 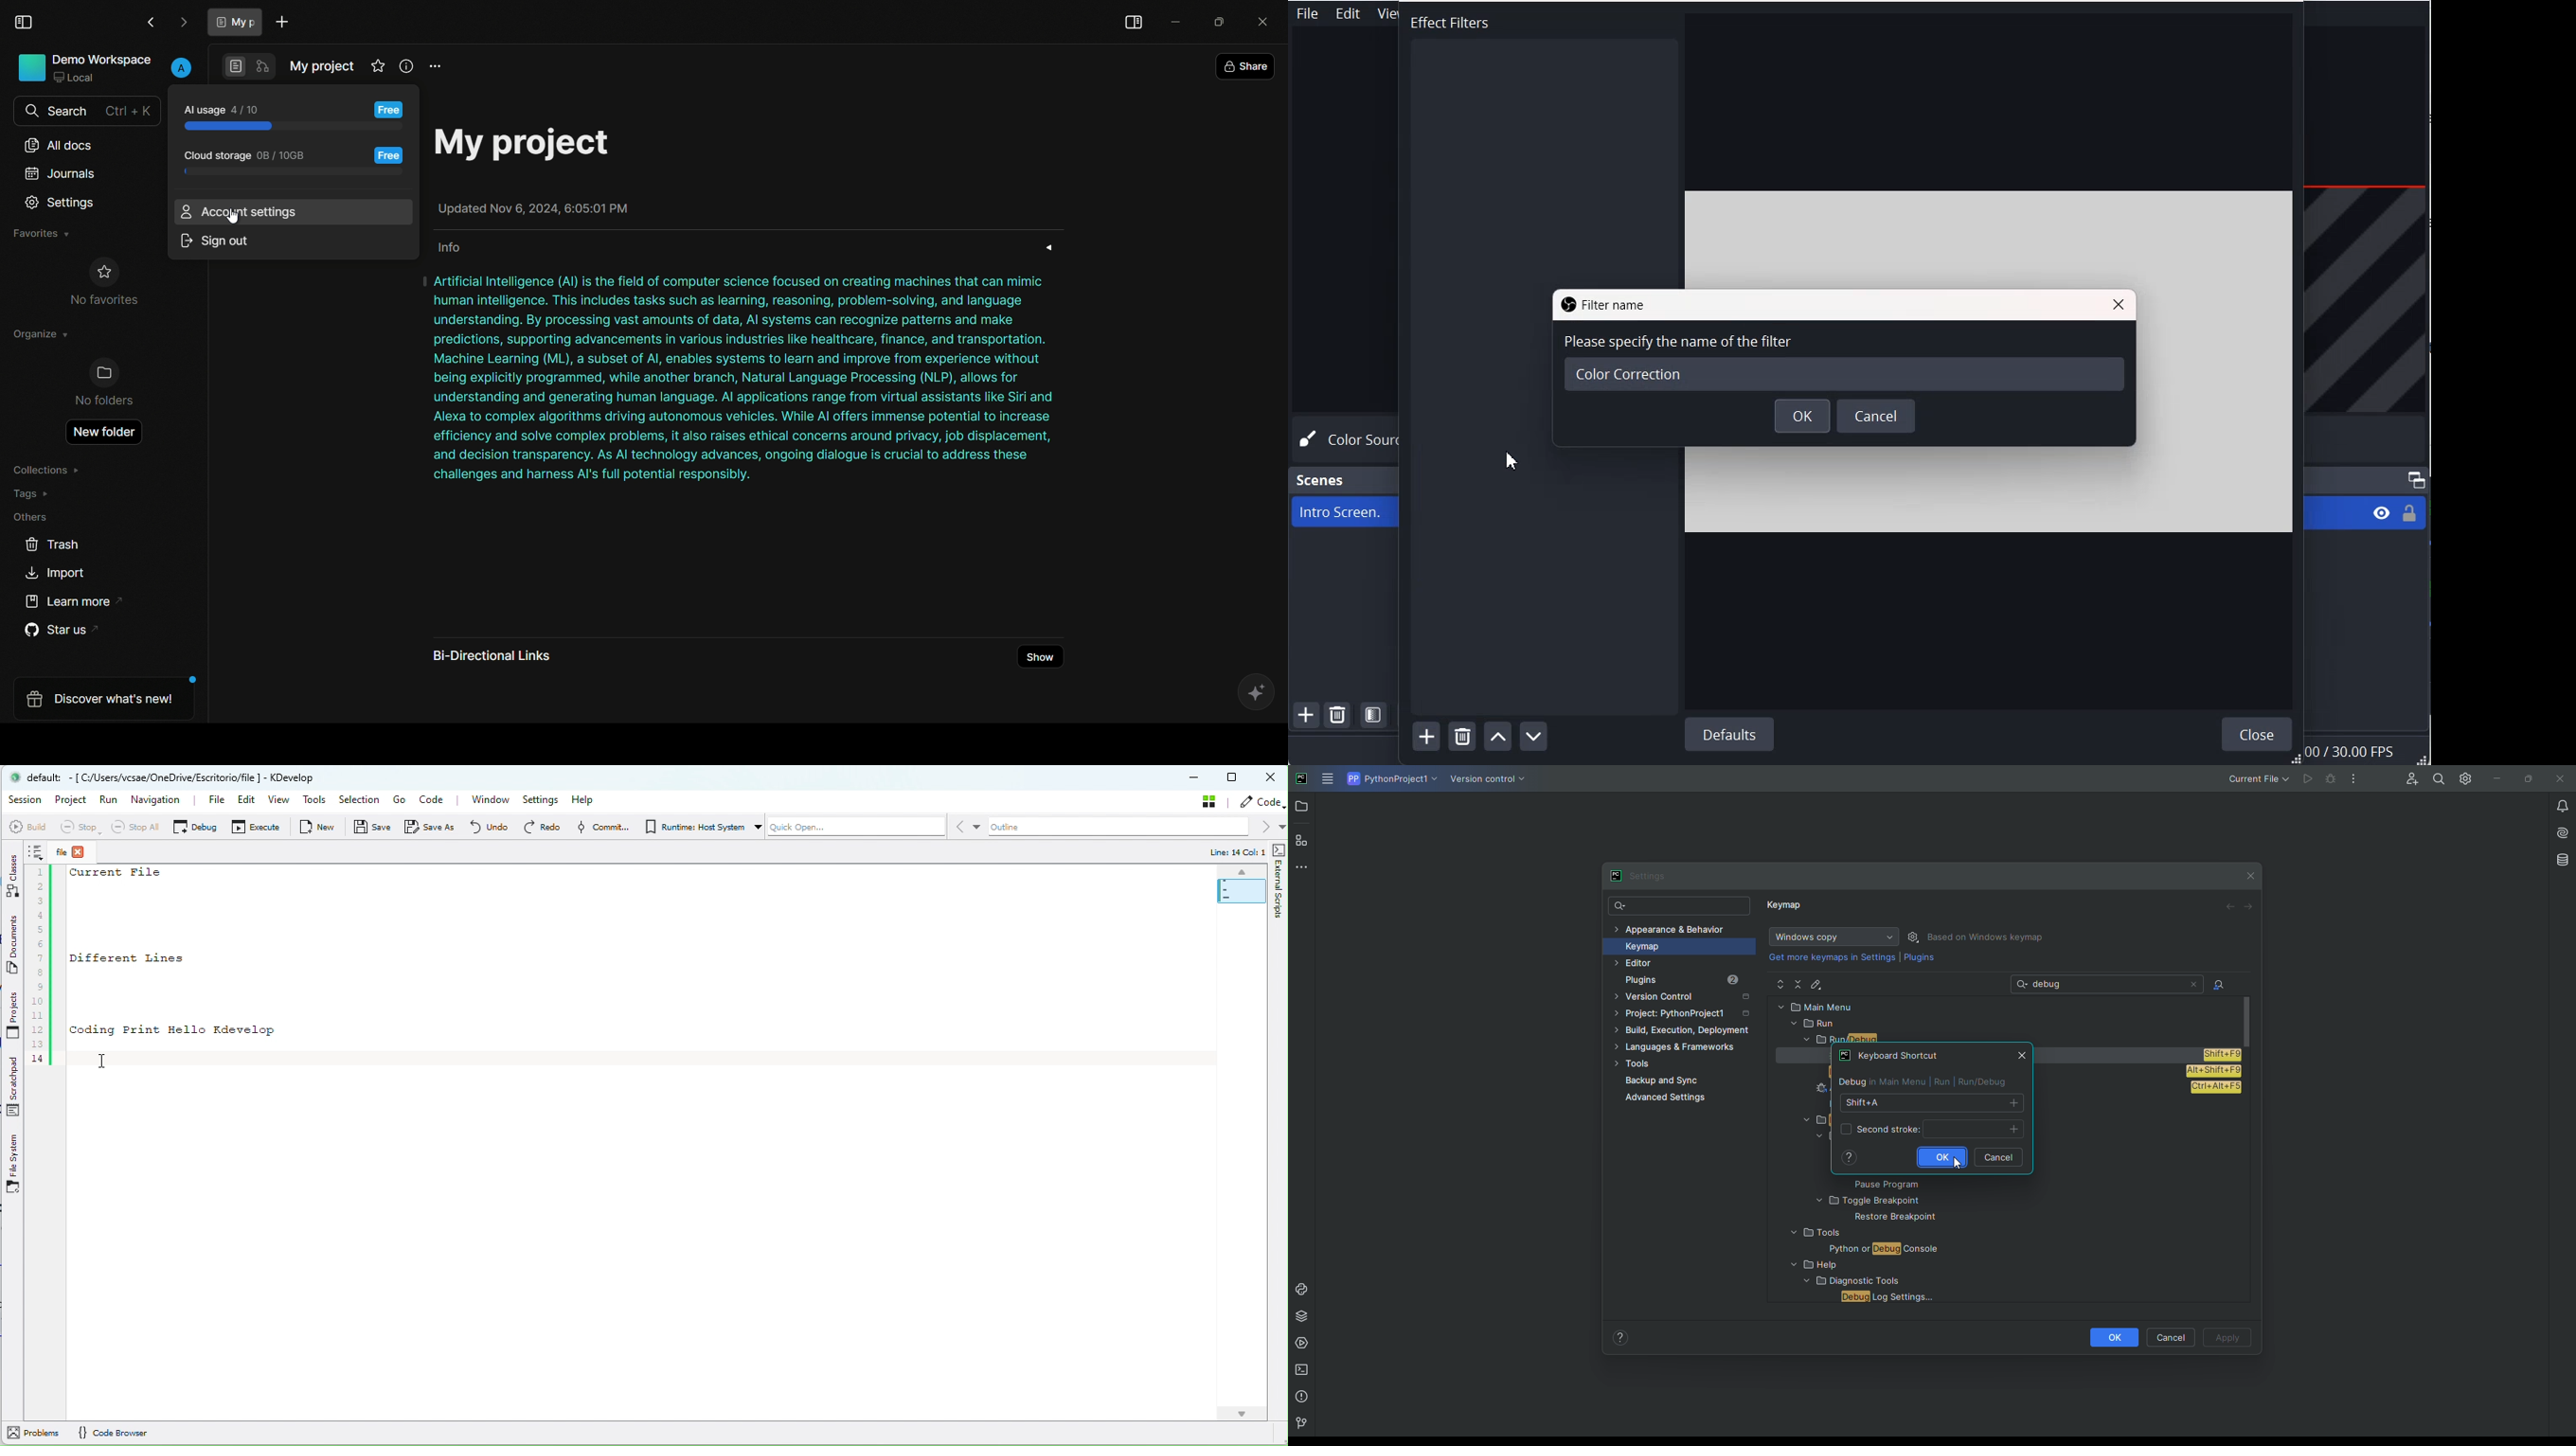 I want to click on AI, so click(x=2558, y=832).